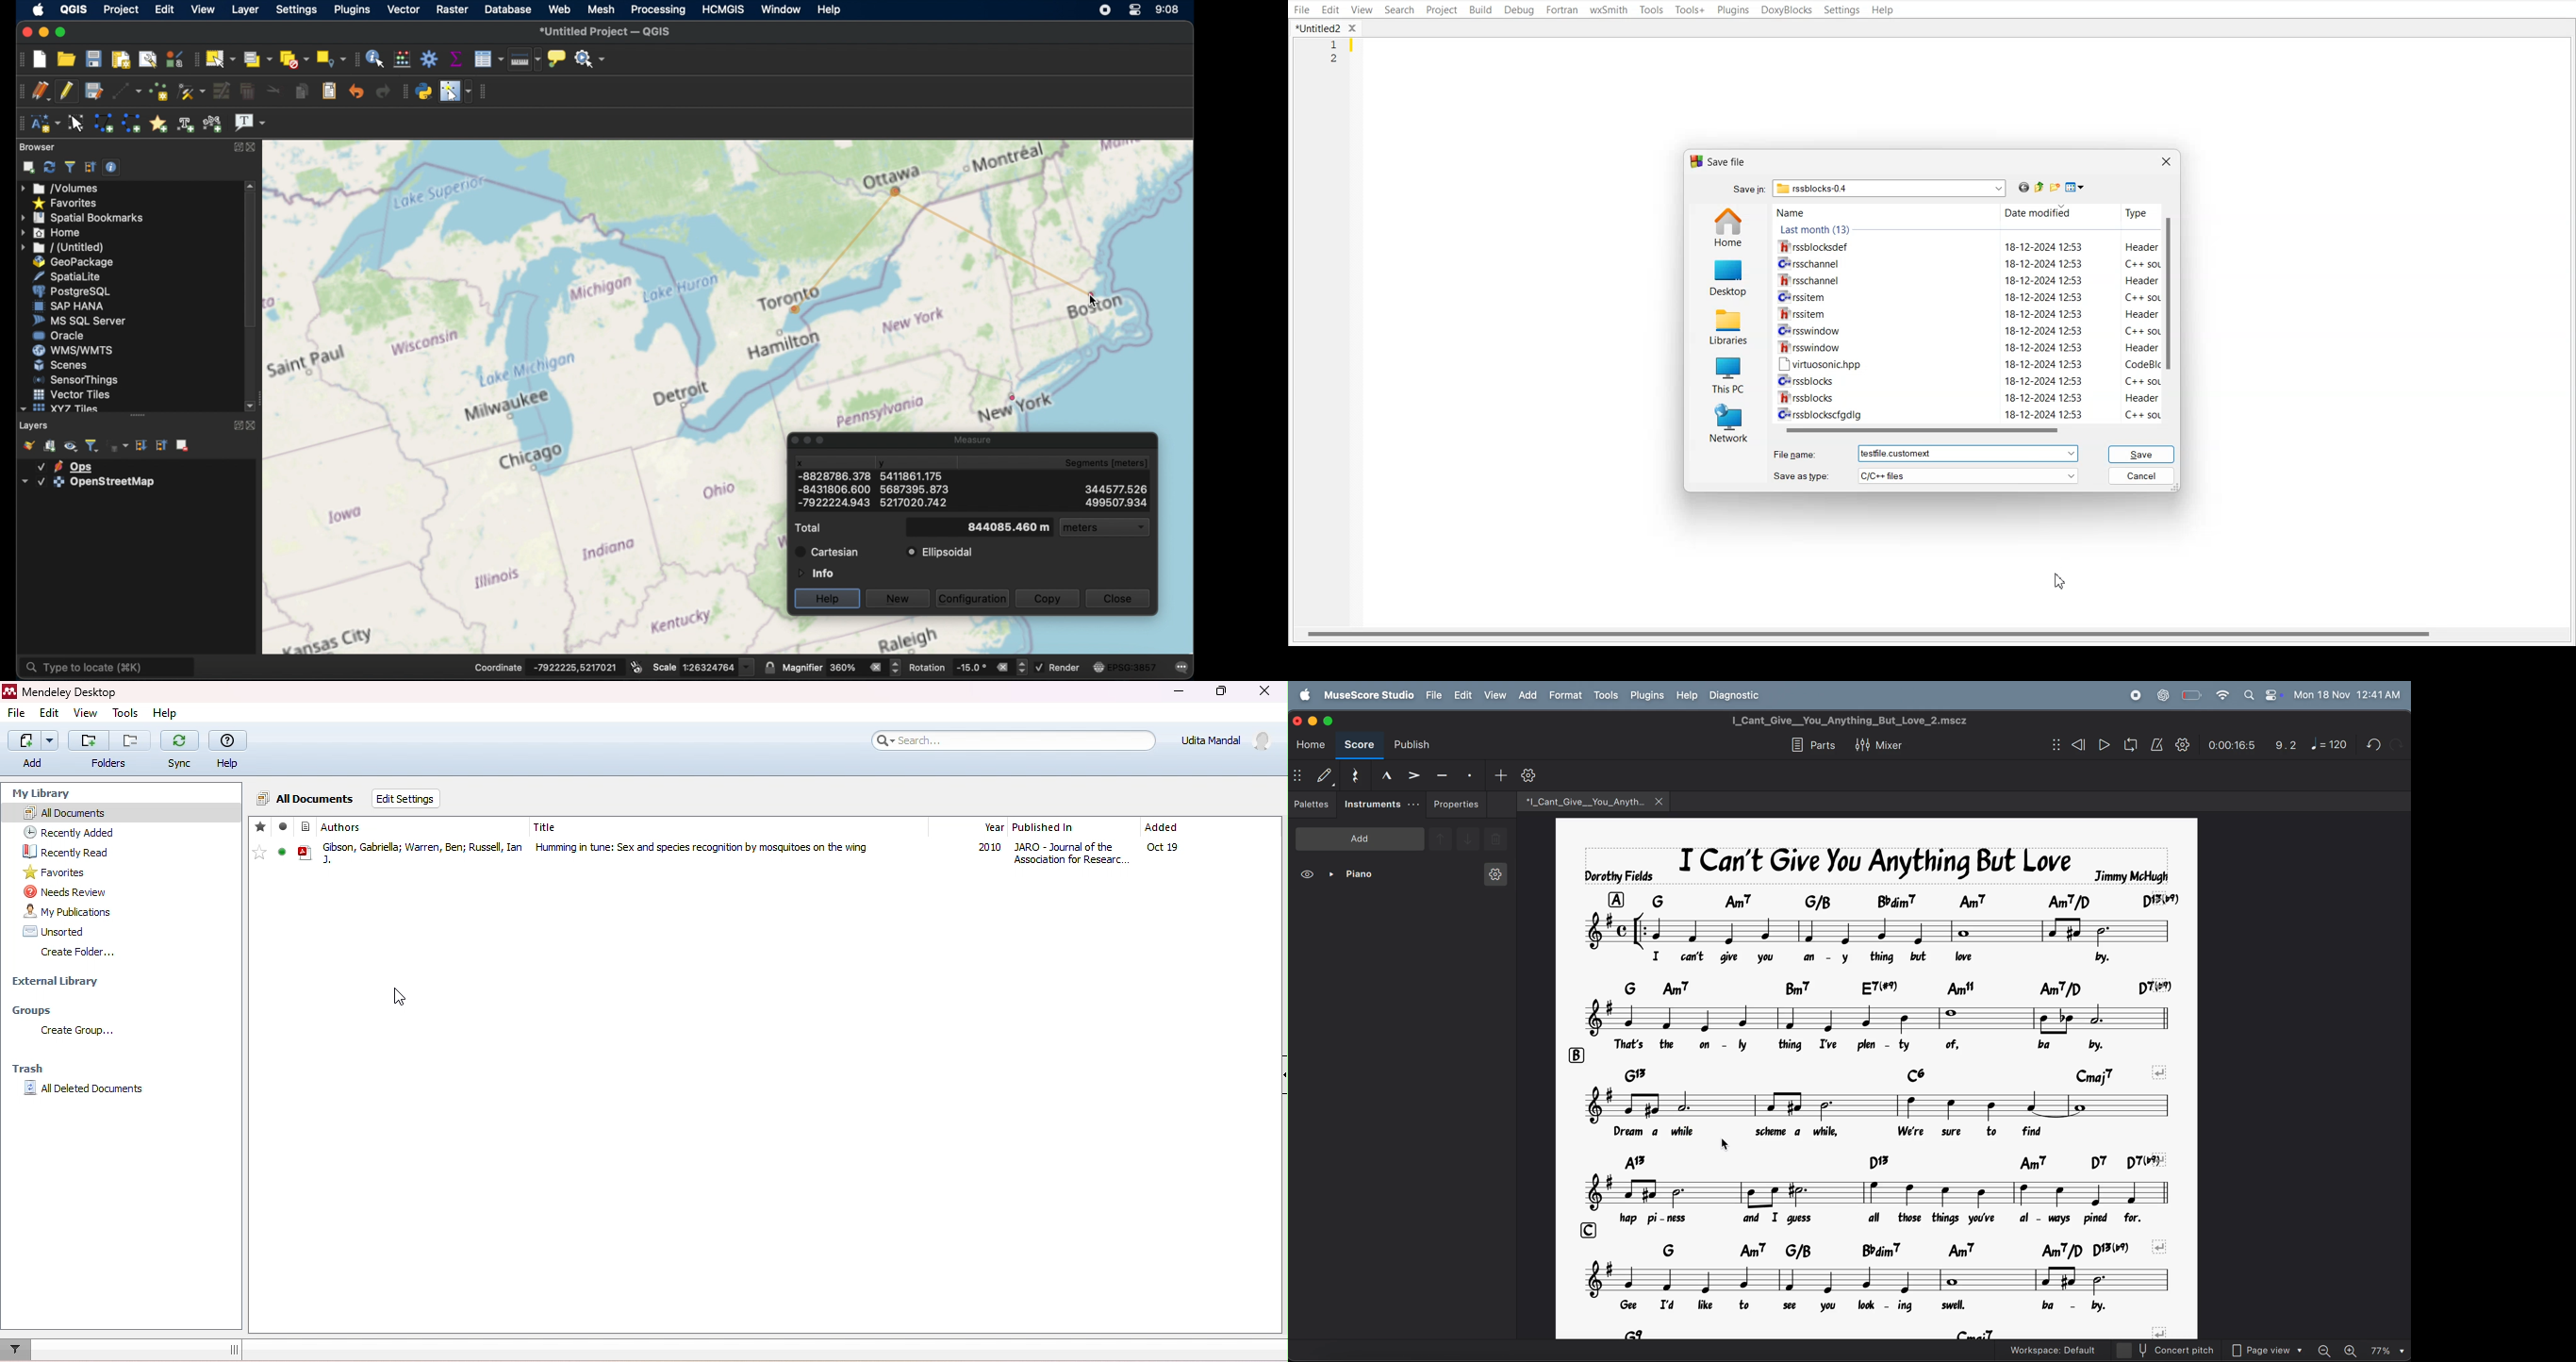 This screenshot has height=1372, width=2576. I want to click on piano, so click(1351, 873).